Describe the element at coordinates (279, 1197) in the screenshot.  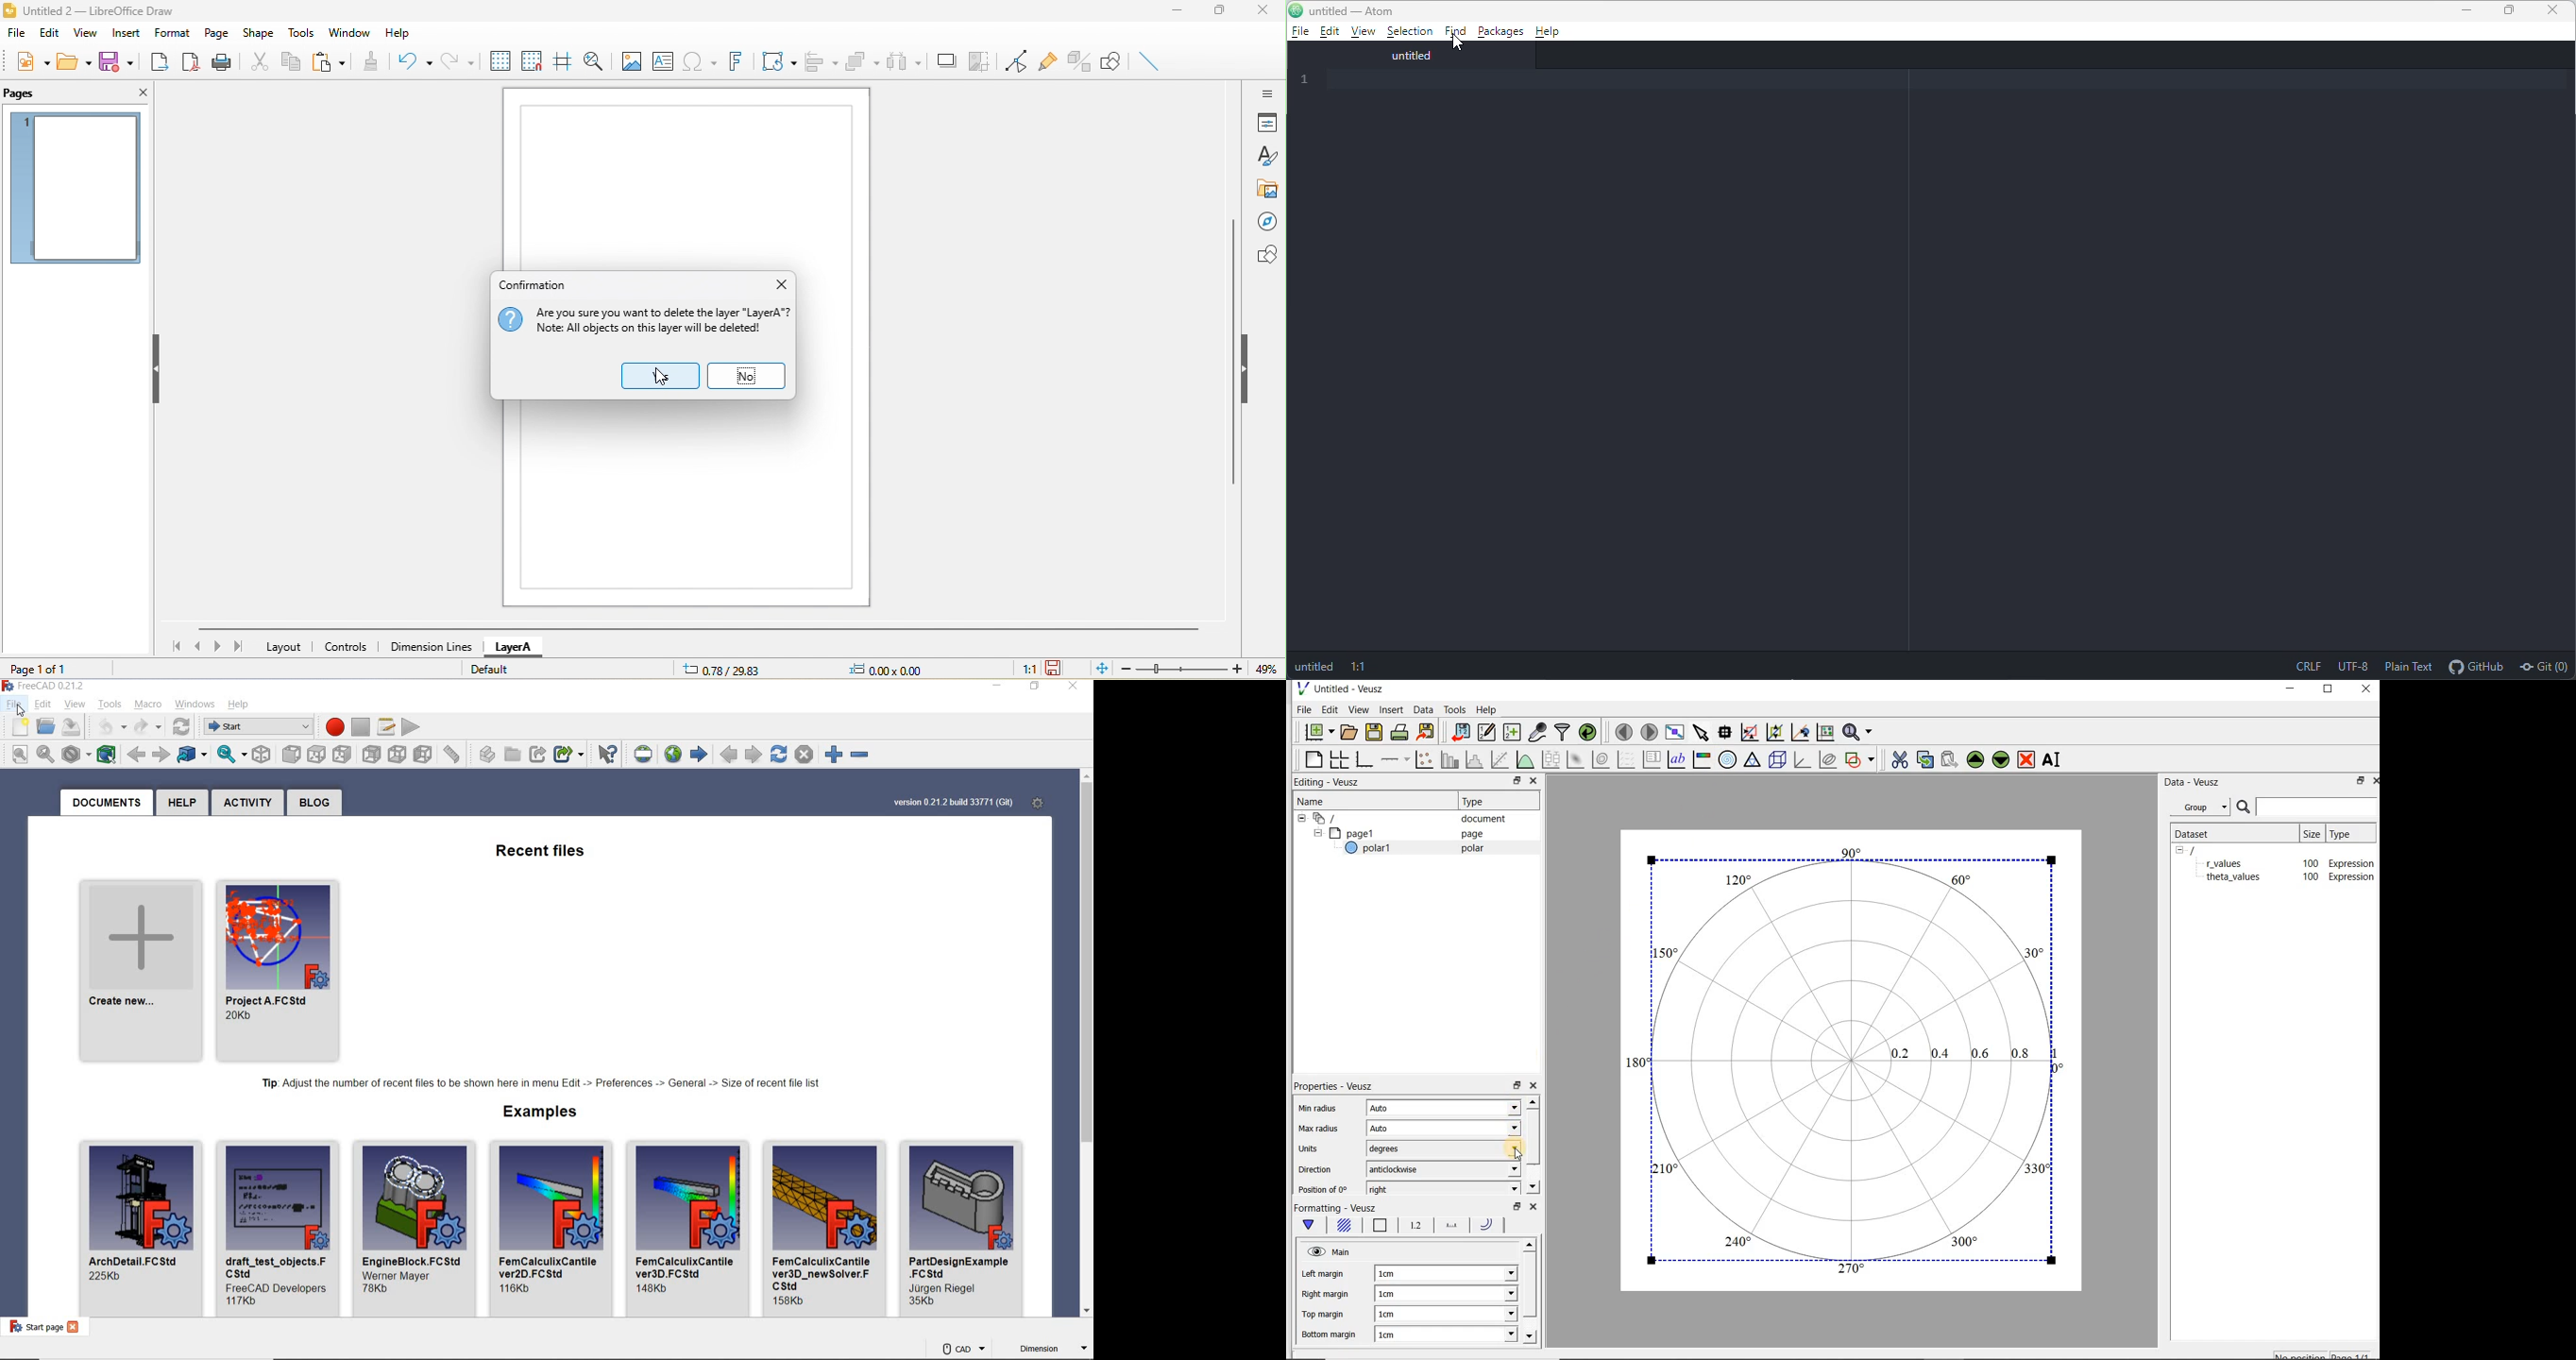
I see `image` at that location.